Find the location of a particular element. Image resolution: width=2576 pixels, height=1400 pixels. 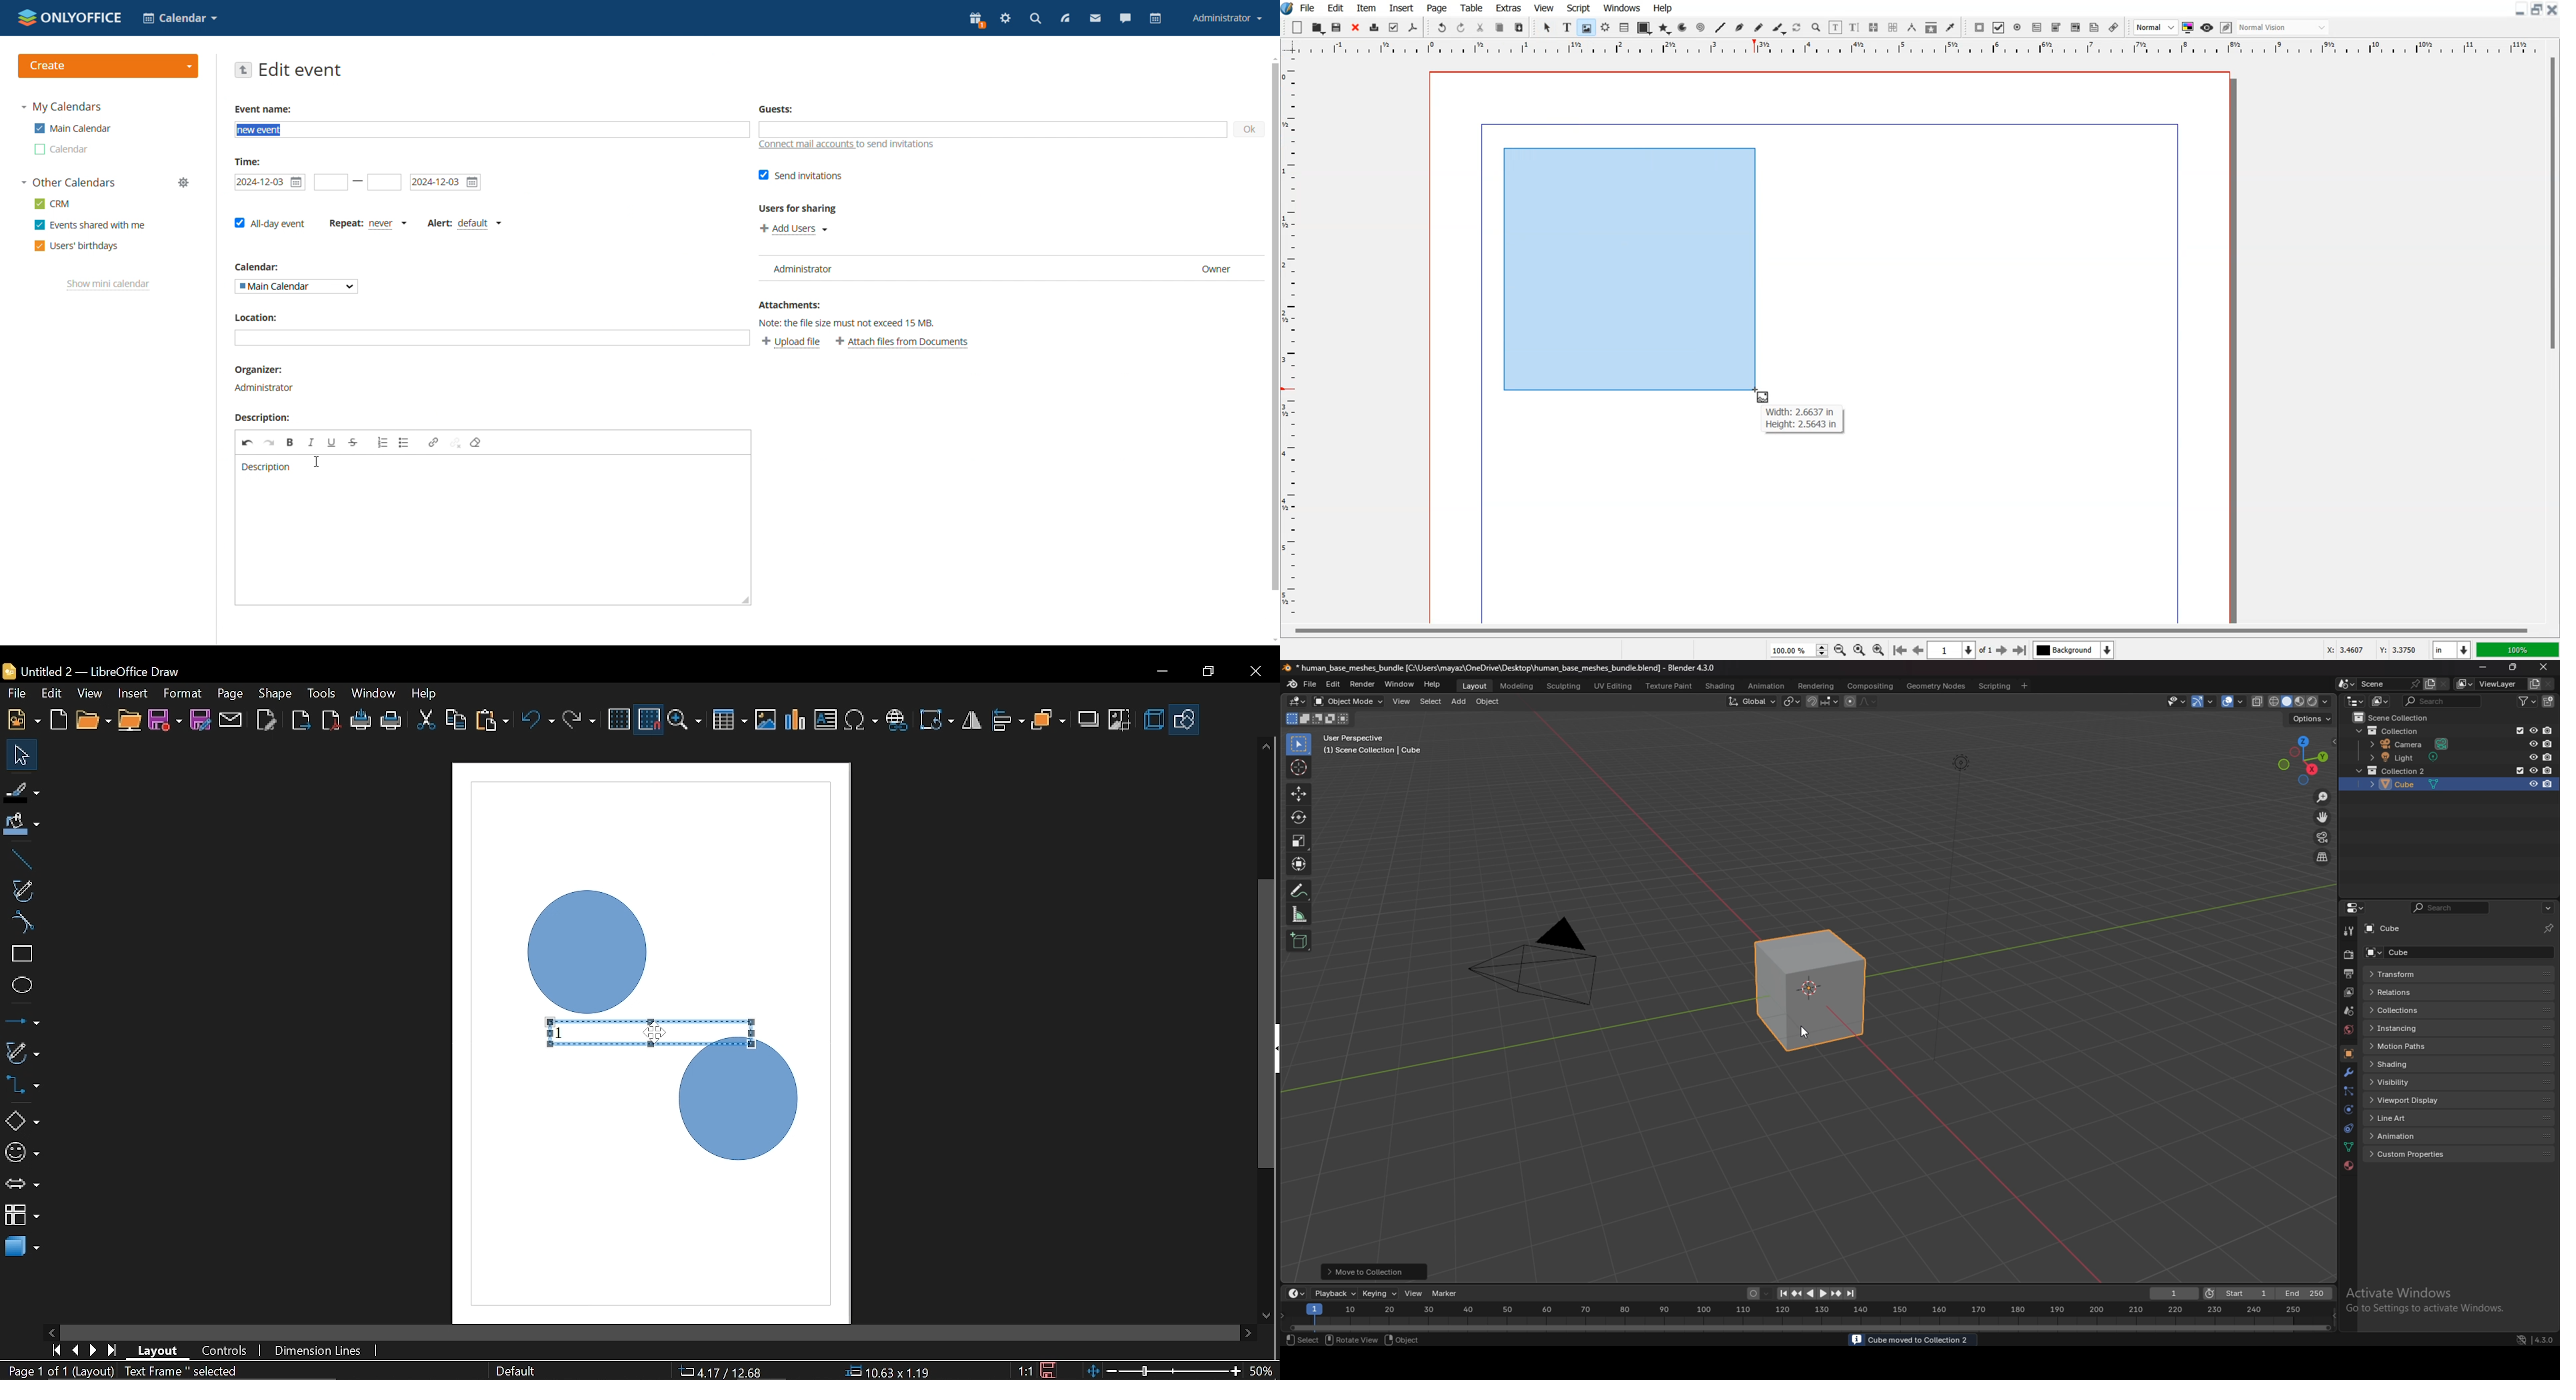

Free from line is located at coordinates (22, 890).